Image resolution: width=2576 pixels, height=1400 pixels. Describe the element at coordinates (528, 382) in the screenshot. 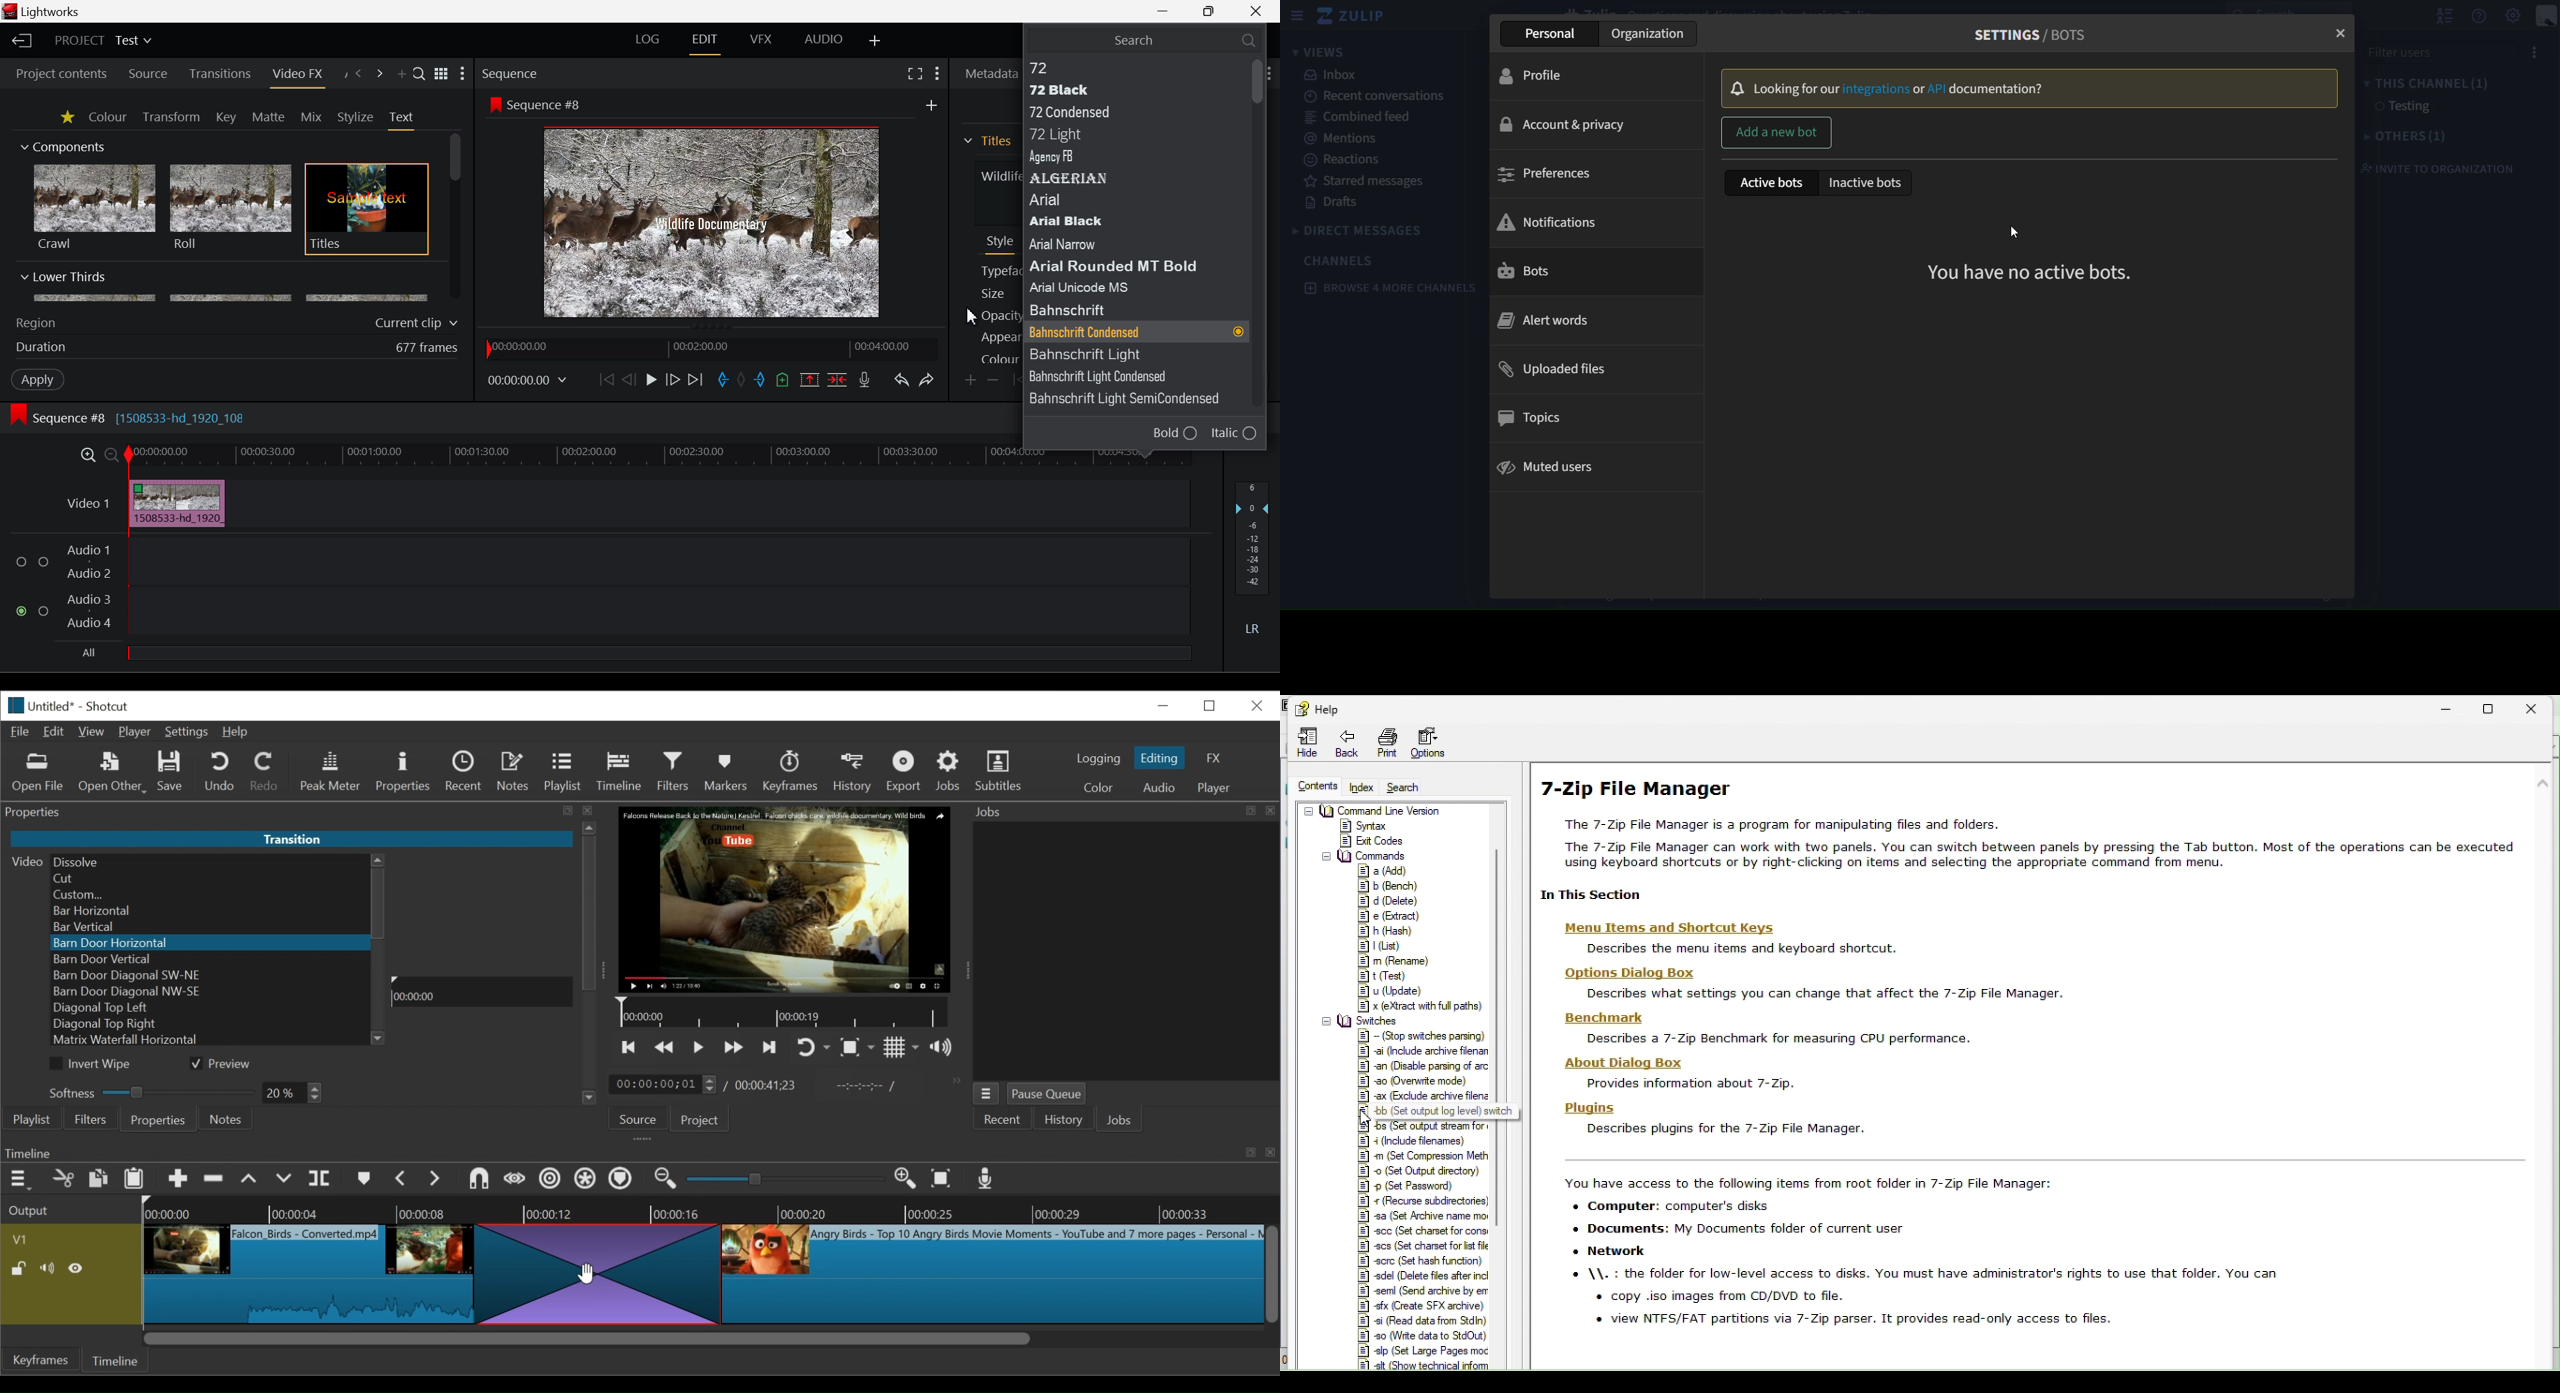

I see `Frame Time` at that location.